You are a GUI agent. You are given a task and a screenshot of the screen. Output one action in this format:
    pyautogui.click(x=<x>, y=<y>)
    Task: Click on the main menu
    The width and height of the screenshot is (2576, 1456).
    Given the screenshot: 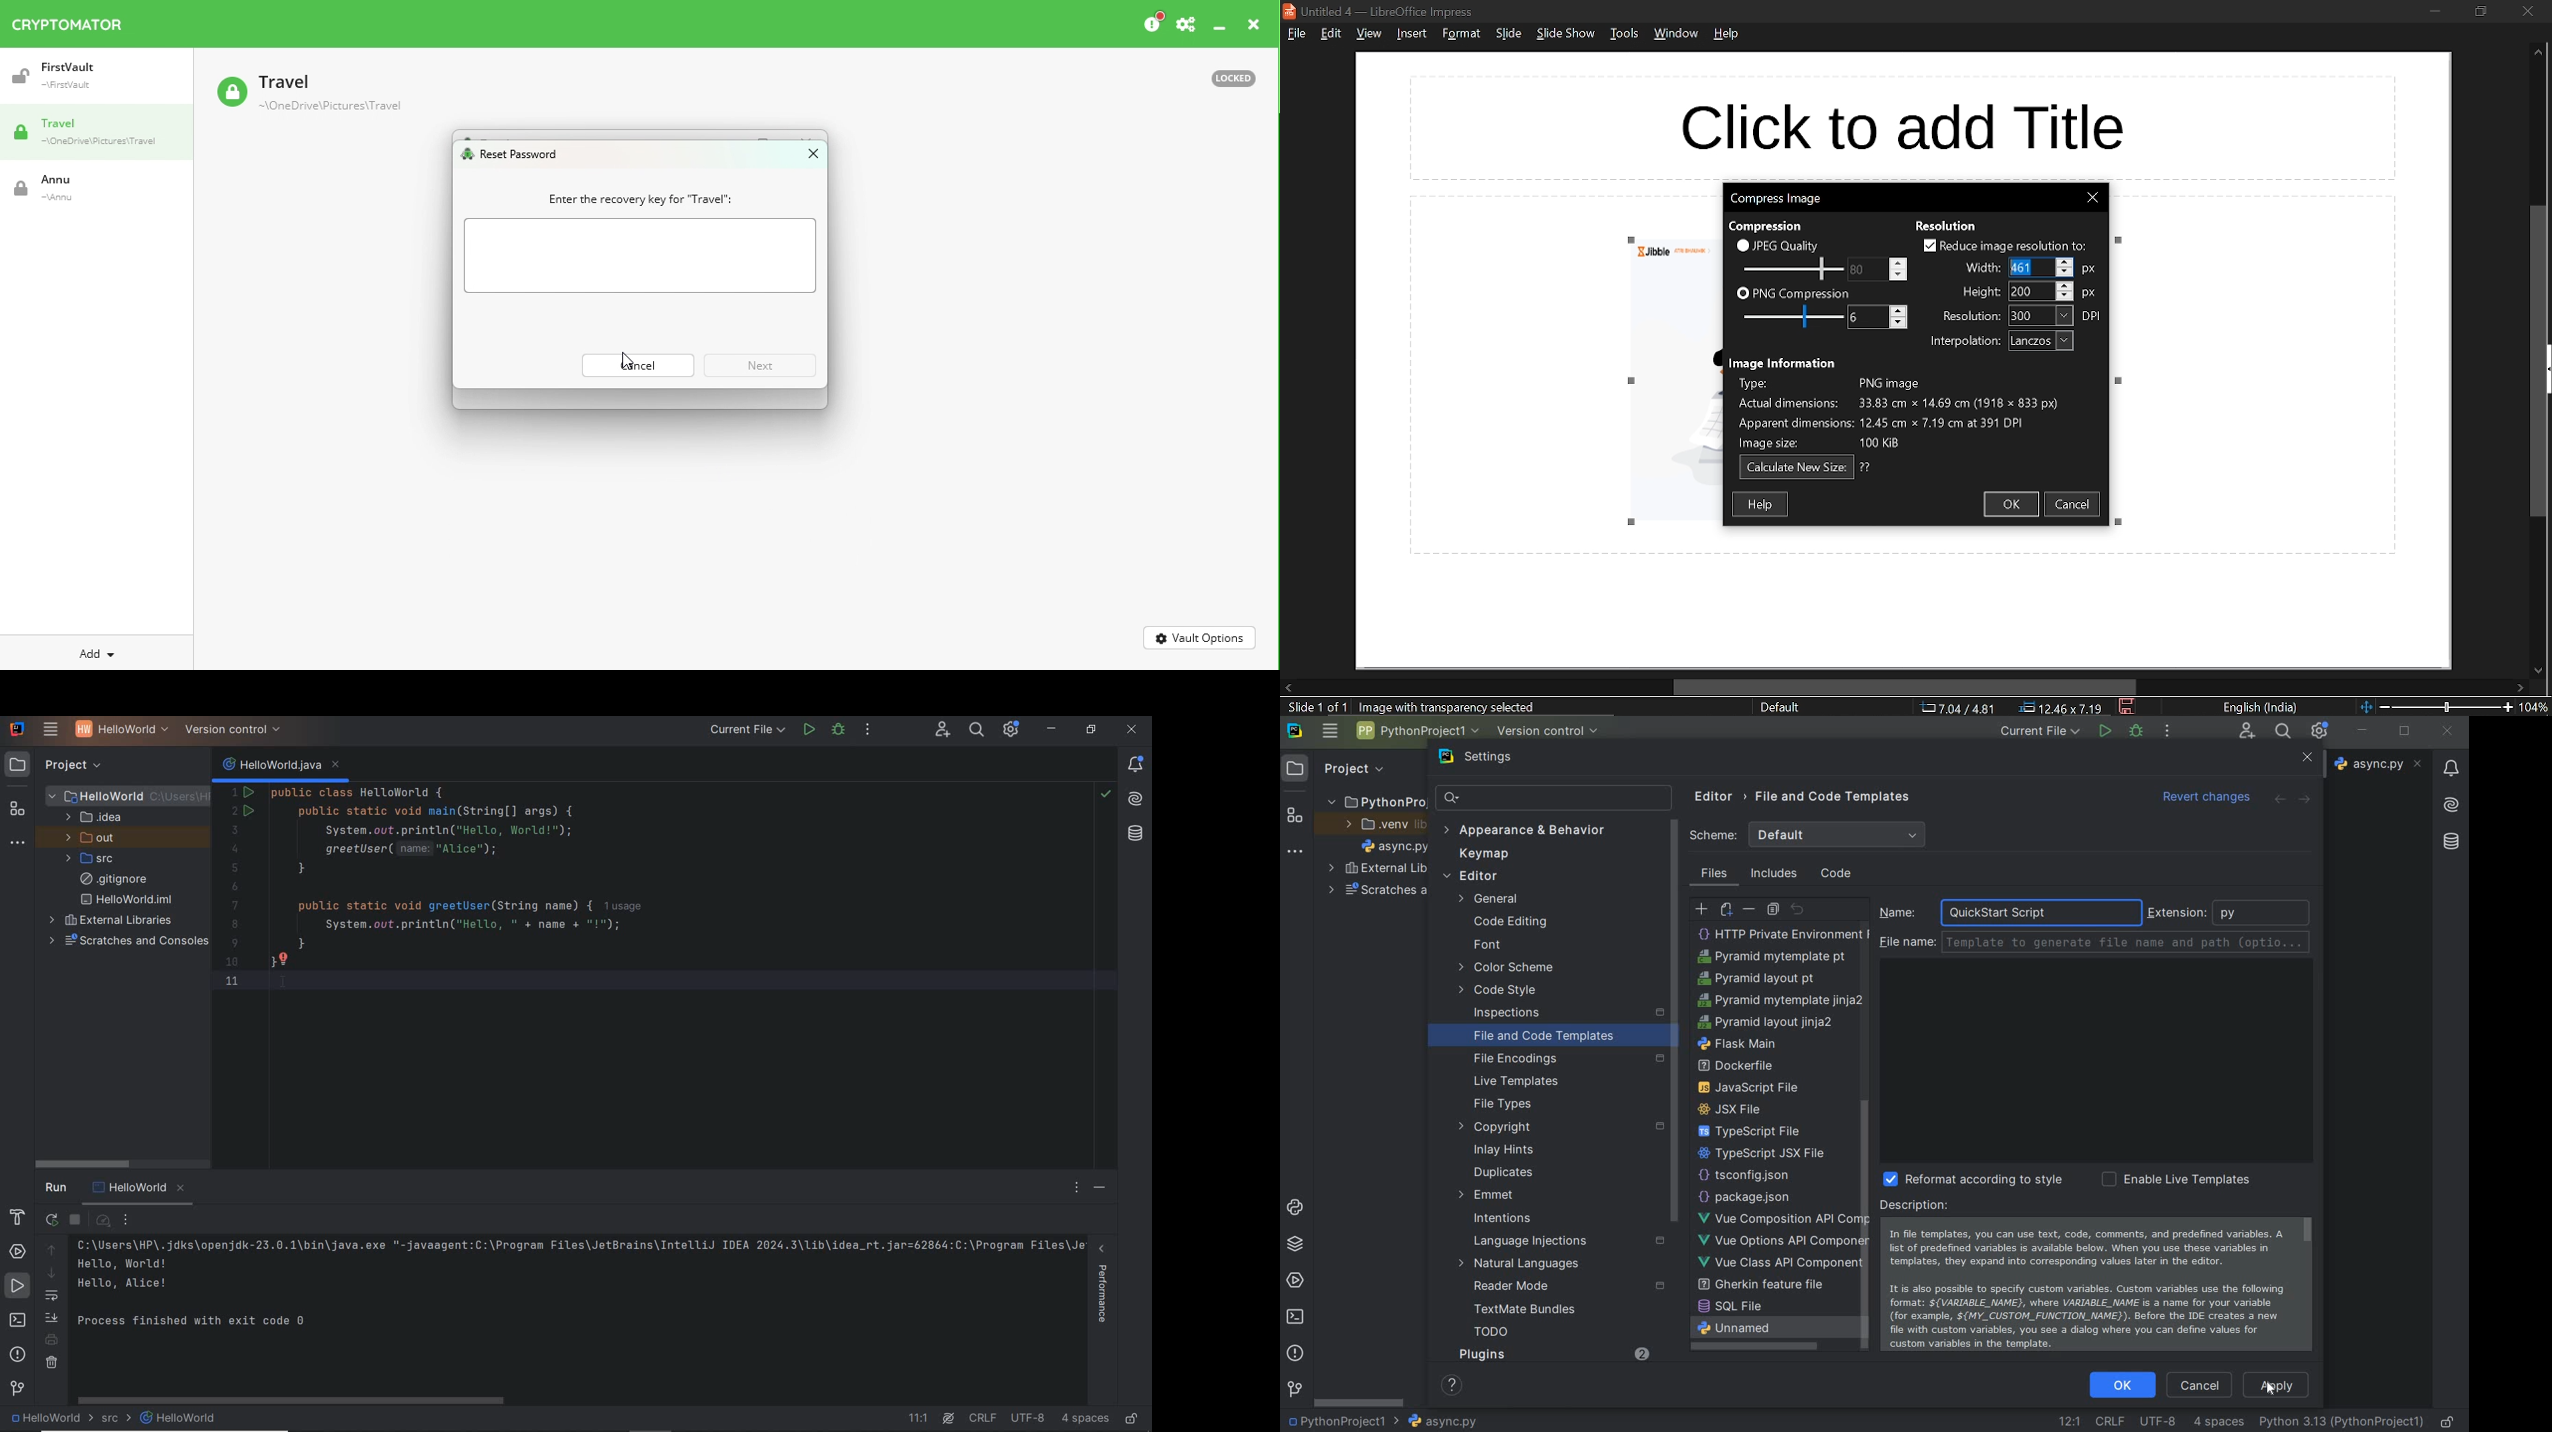 What is the action you would take?
    pyautogui.click(x=1331, y=731)
    